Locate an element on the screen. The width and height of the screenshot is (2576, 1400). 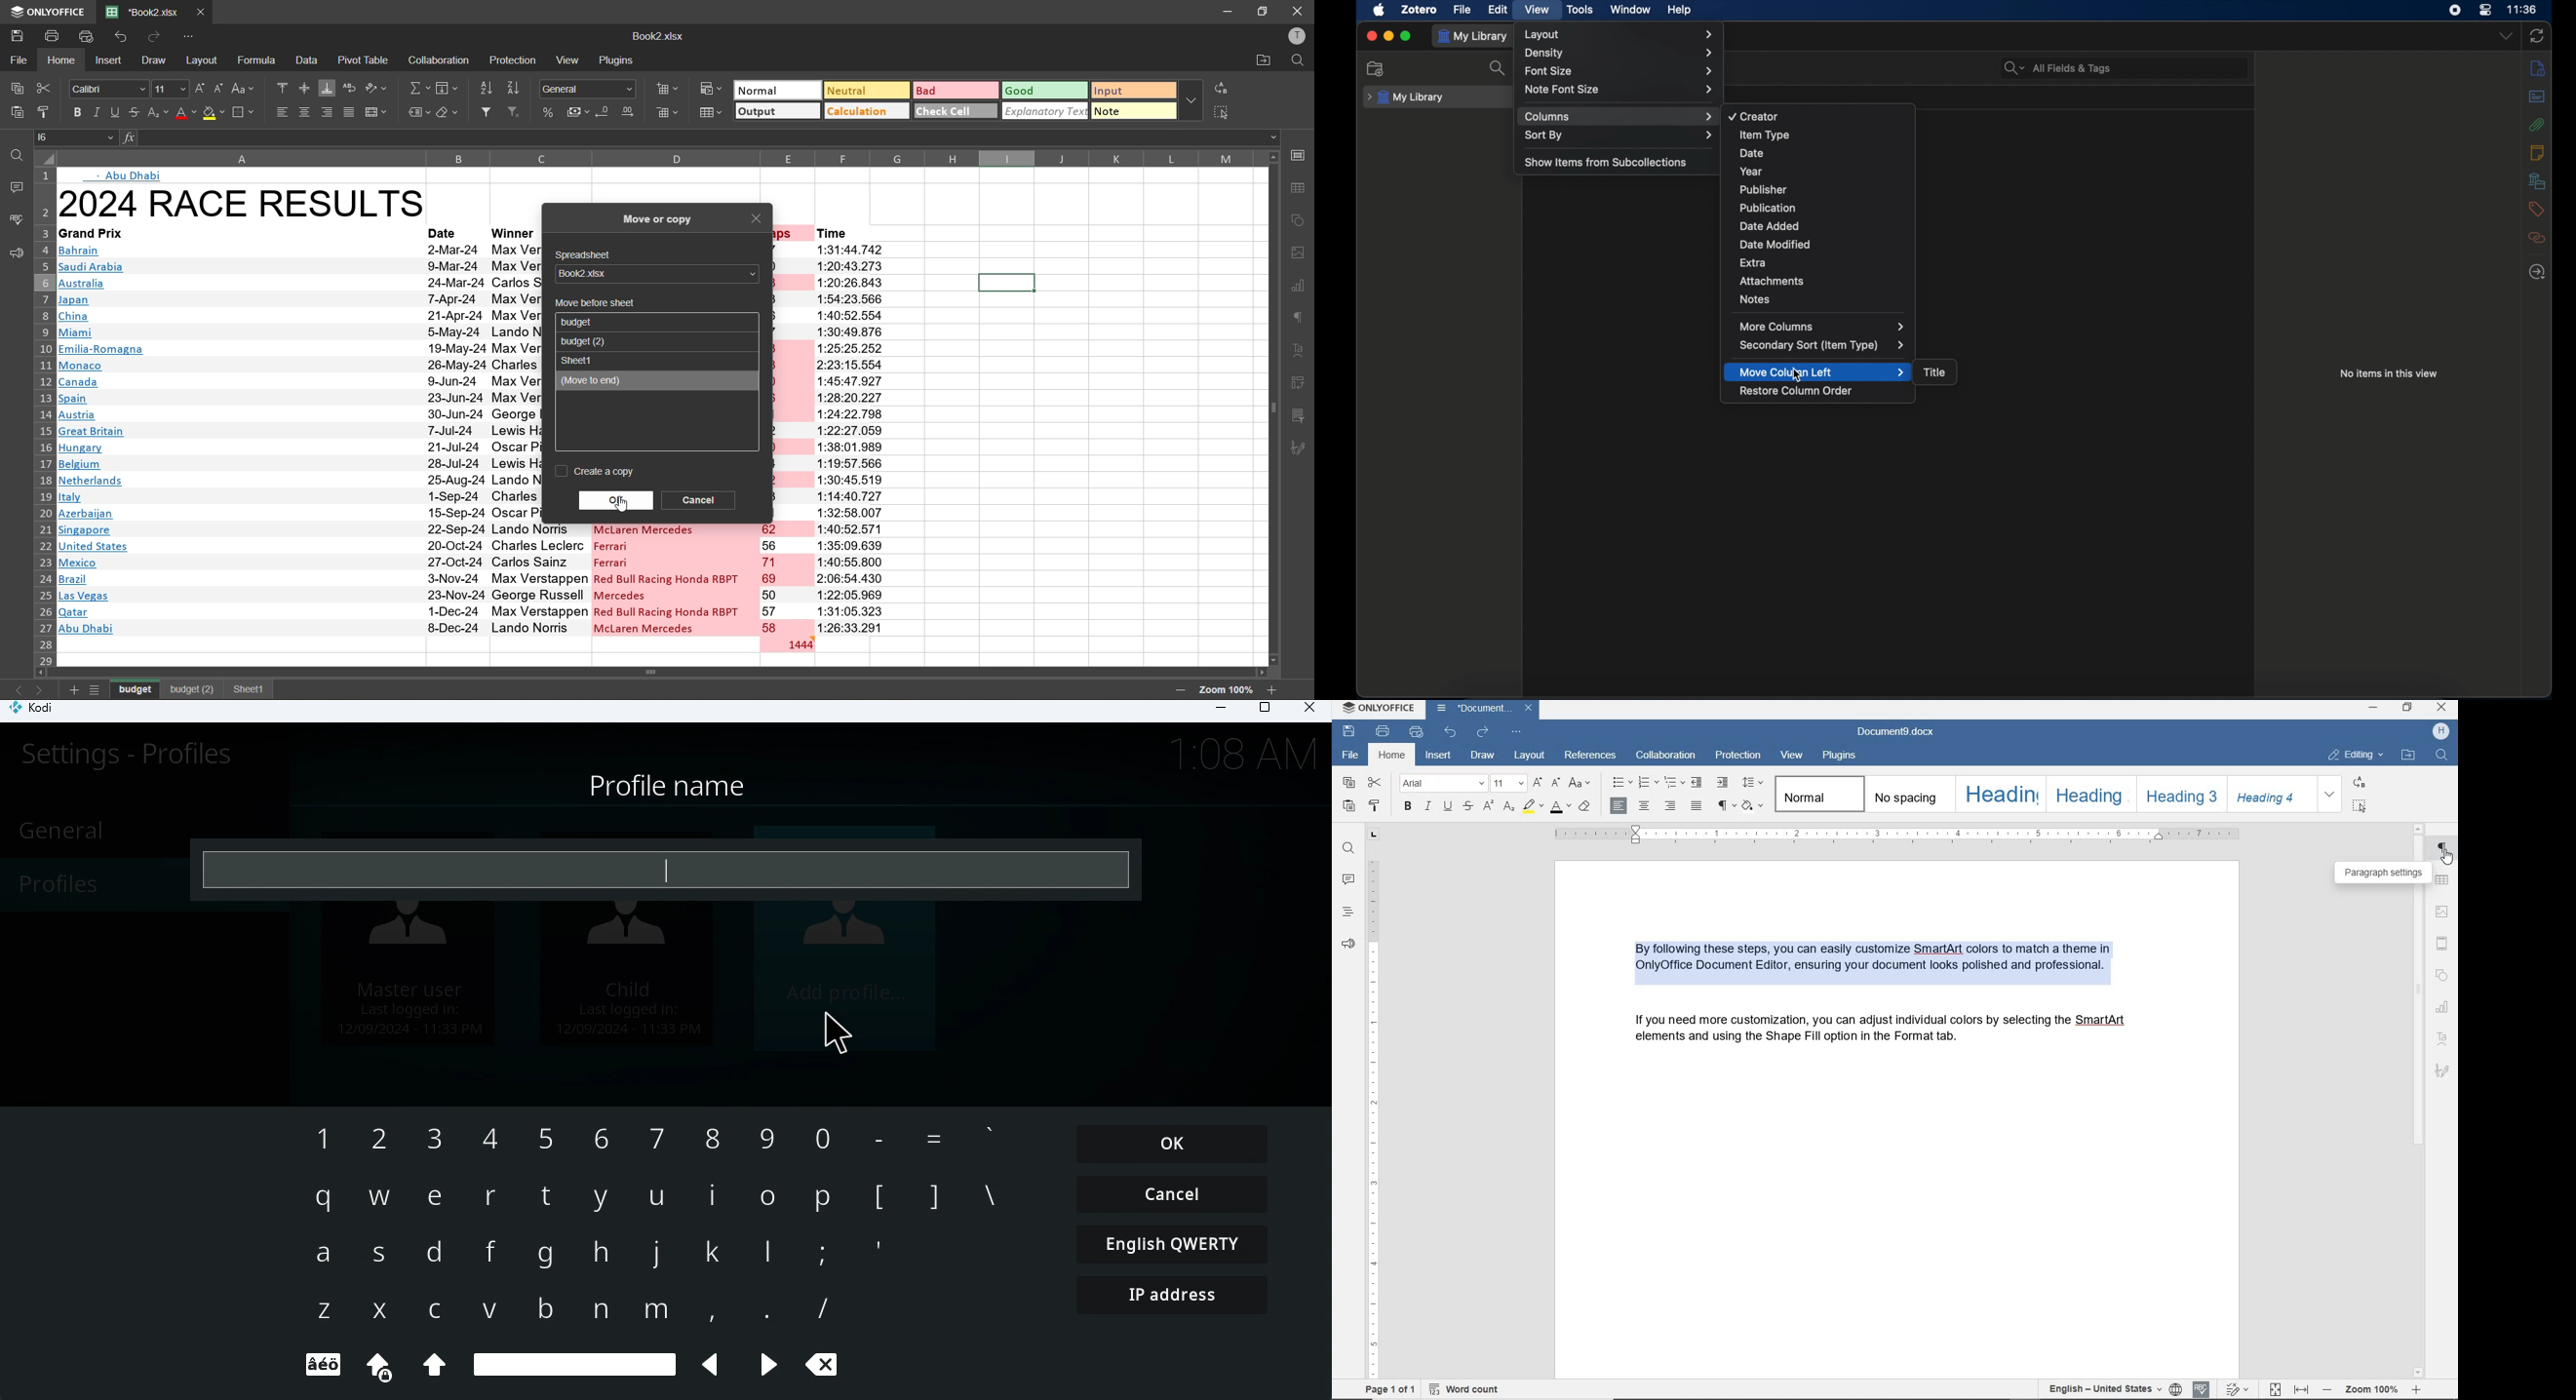
delete cells is located at coordinates (669, 114).